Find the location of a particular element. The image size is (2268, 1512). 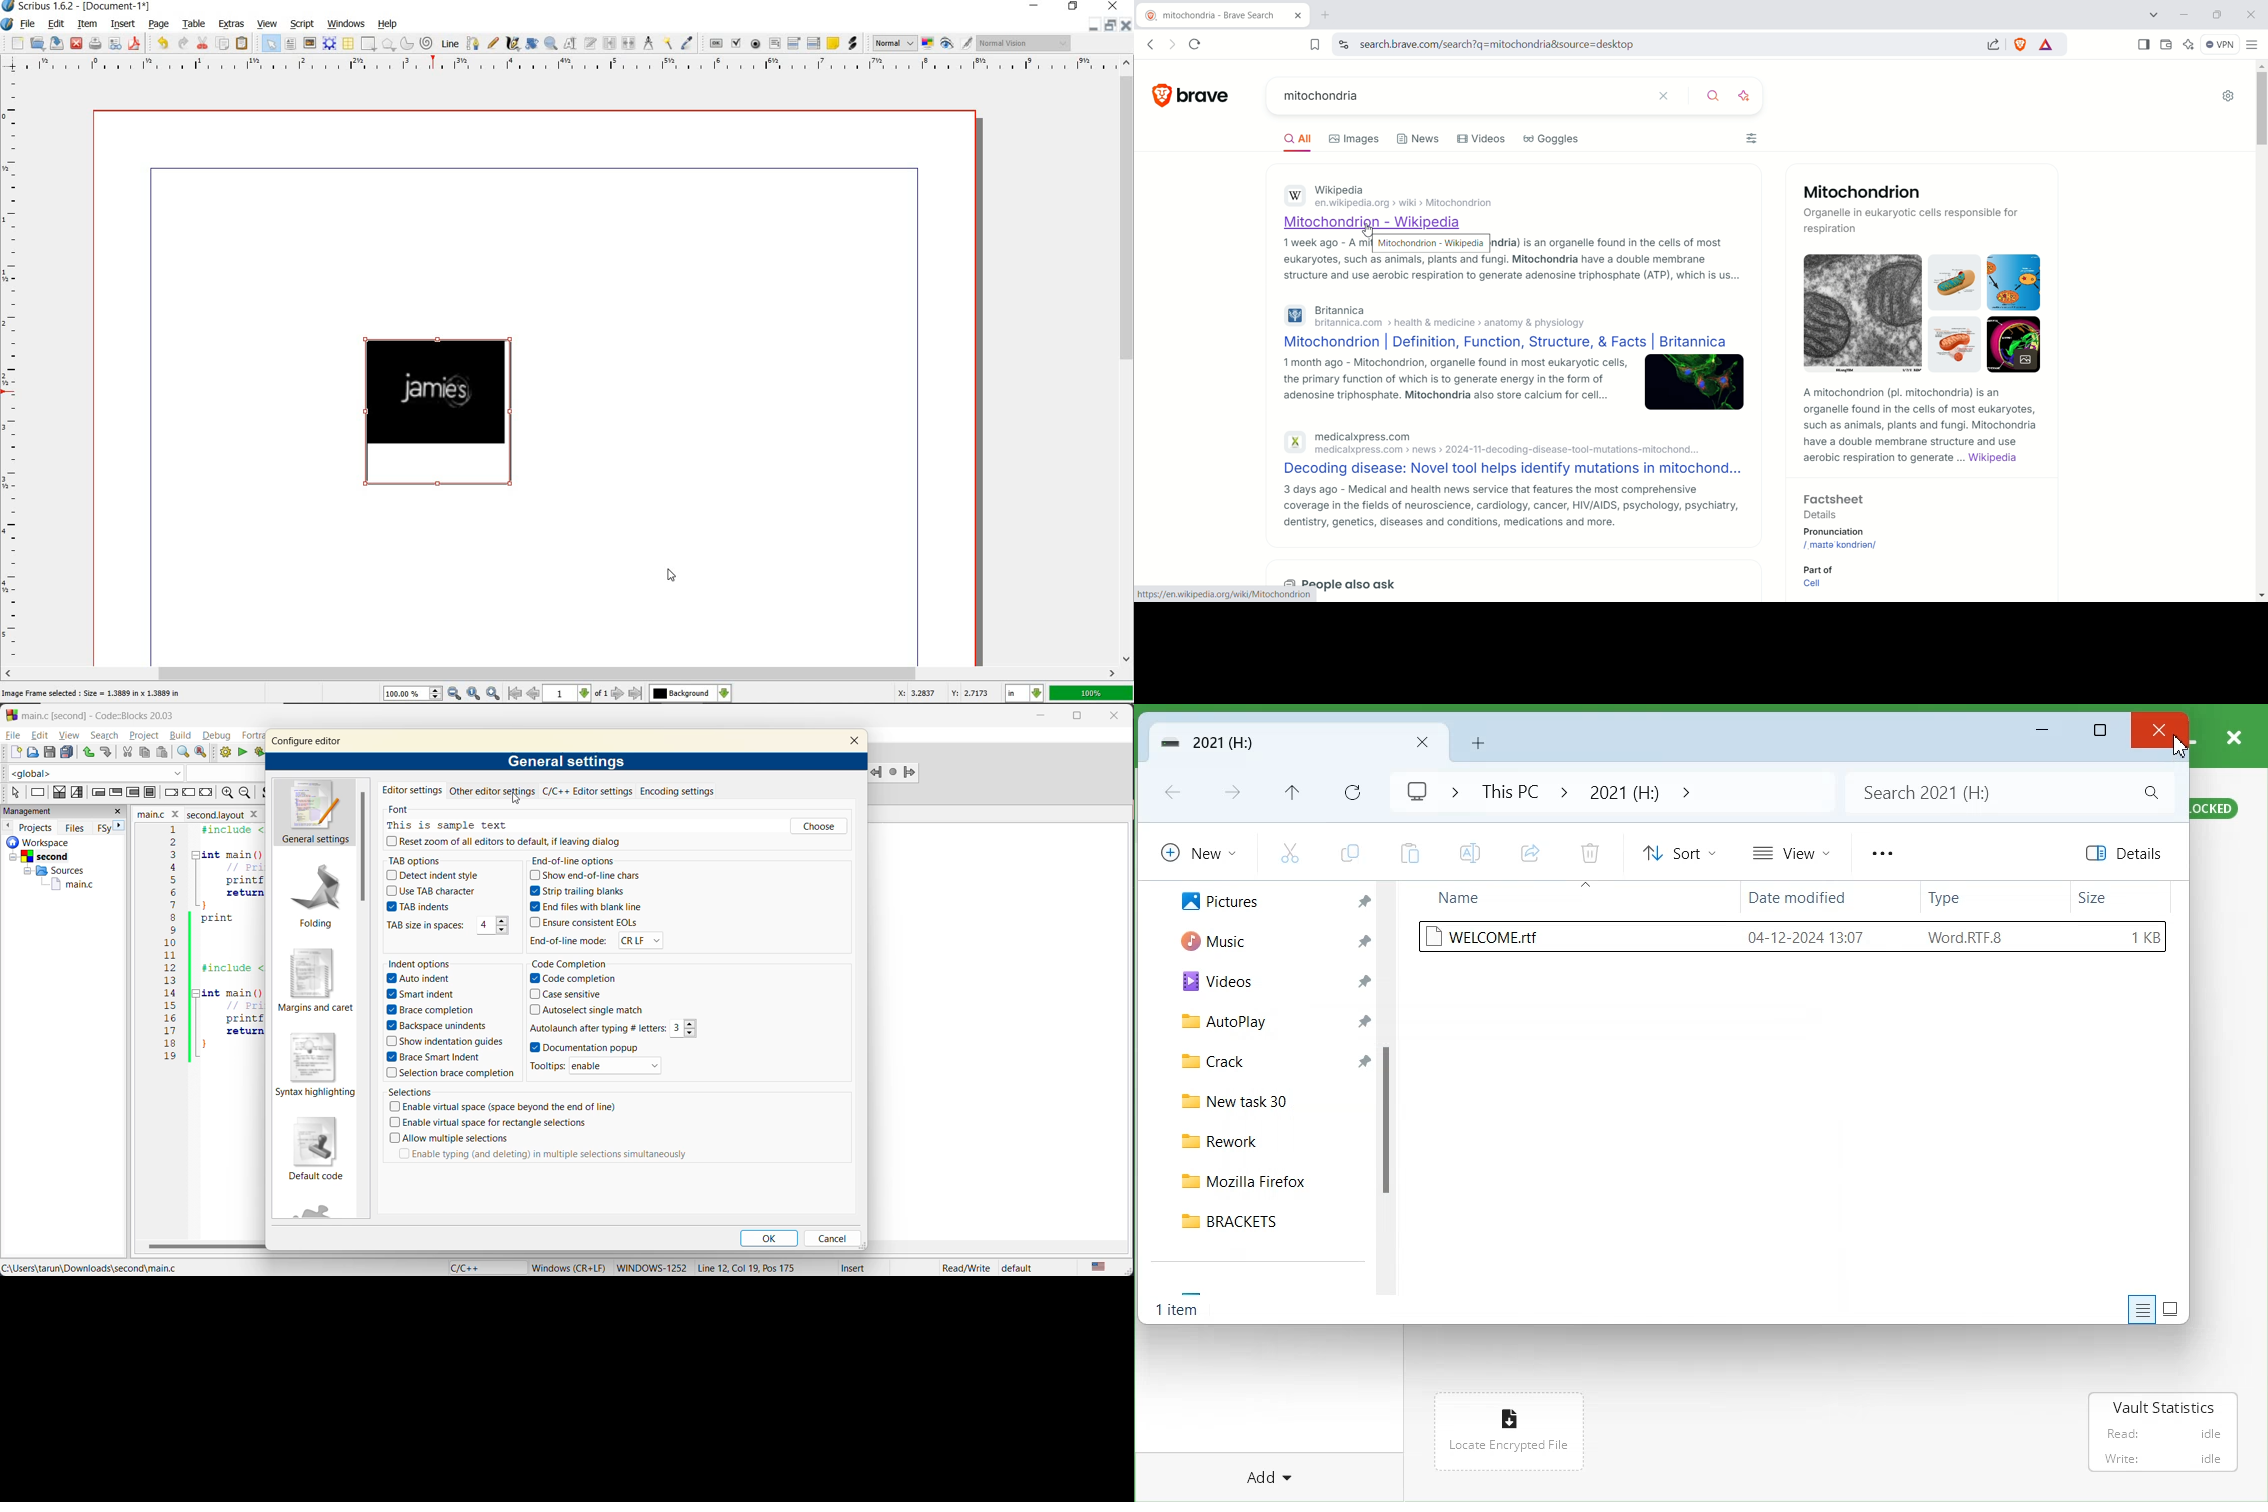

Vault Statistics is located at coordinates (2164, 1407).